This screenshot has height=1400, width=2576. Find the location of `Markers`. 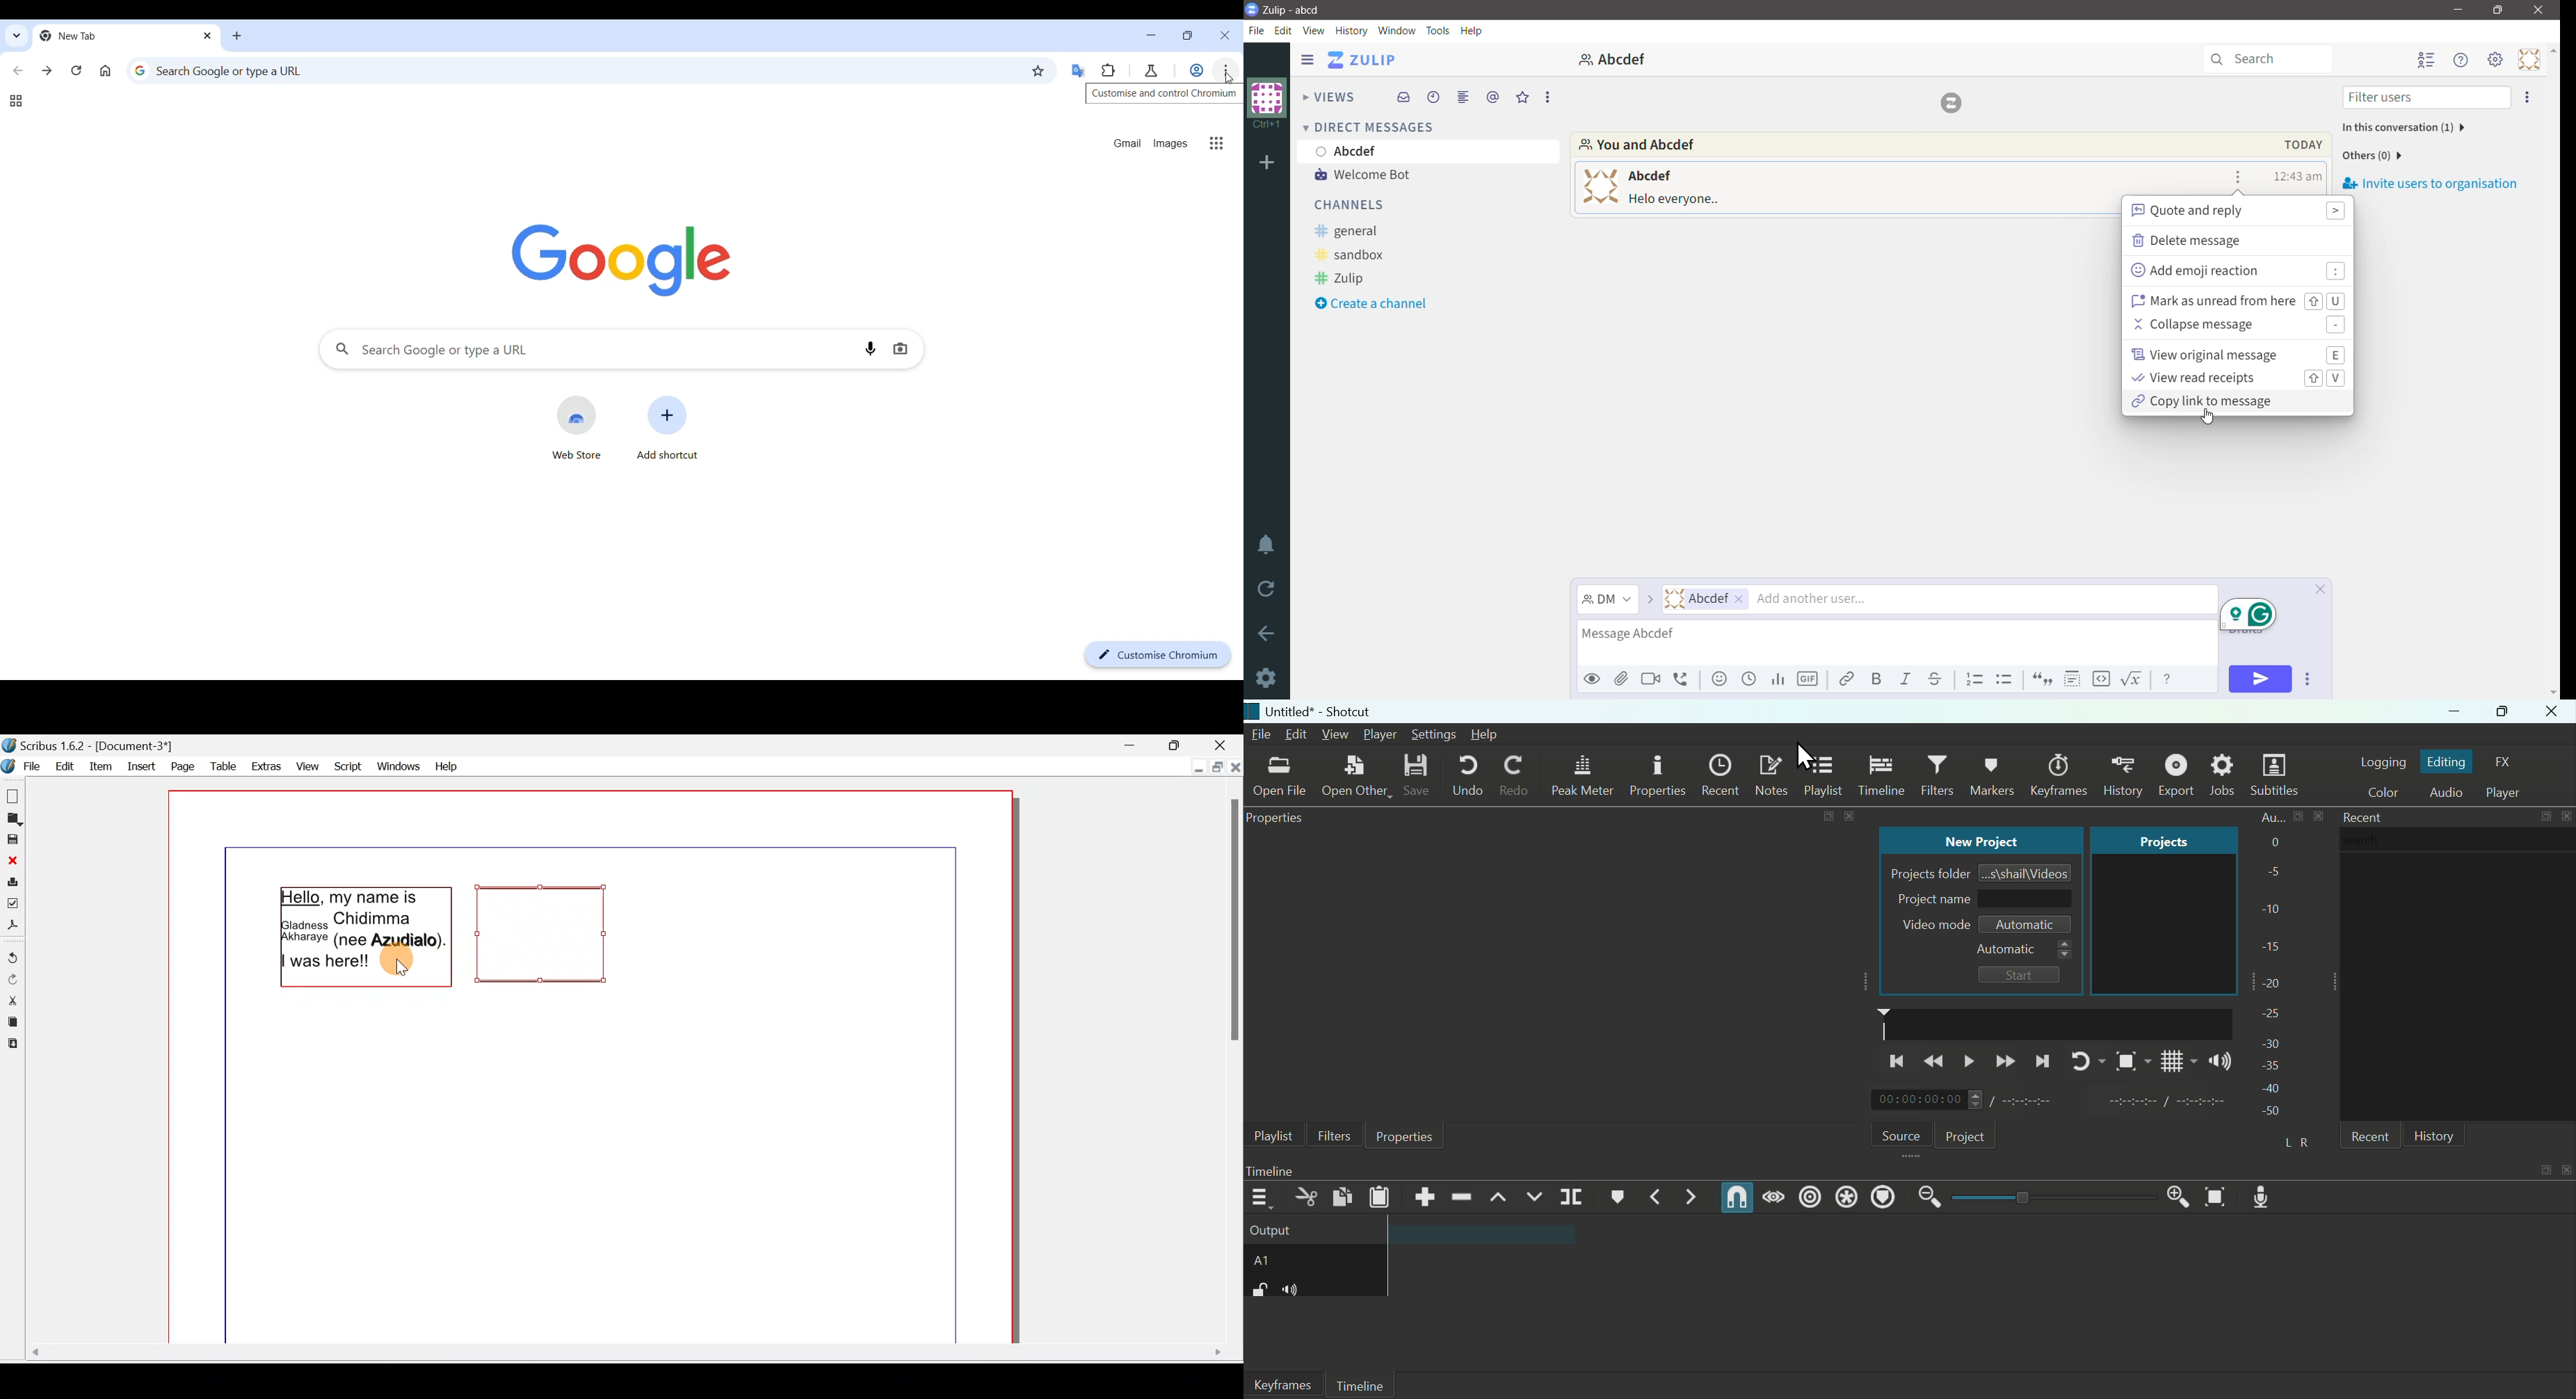

Markers is located at coordinates (2059, 769).